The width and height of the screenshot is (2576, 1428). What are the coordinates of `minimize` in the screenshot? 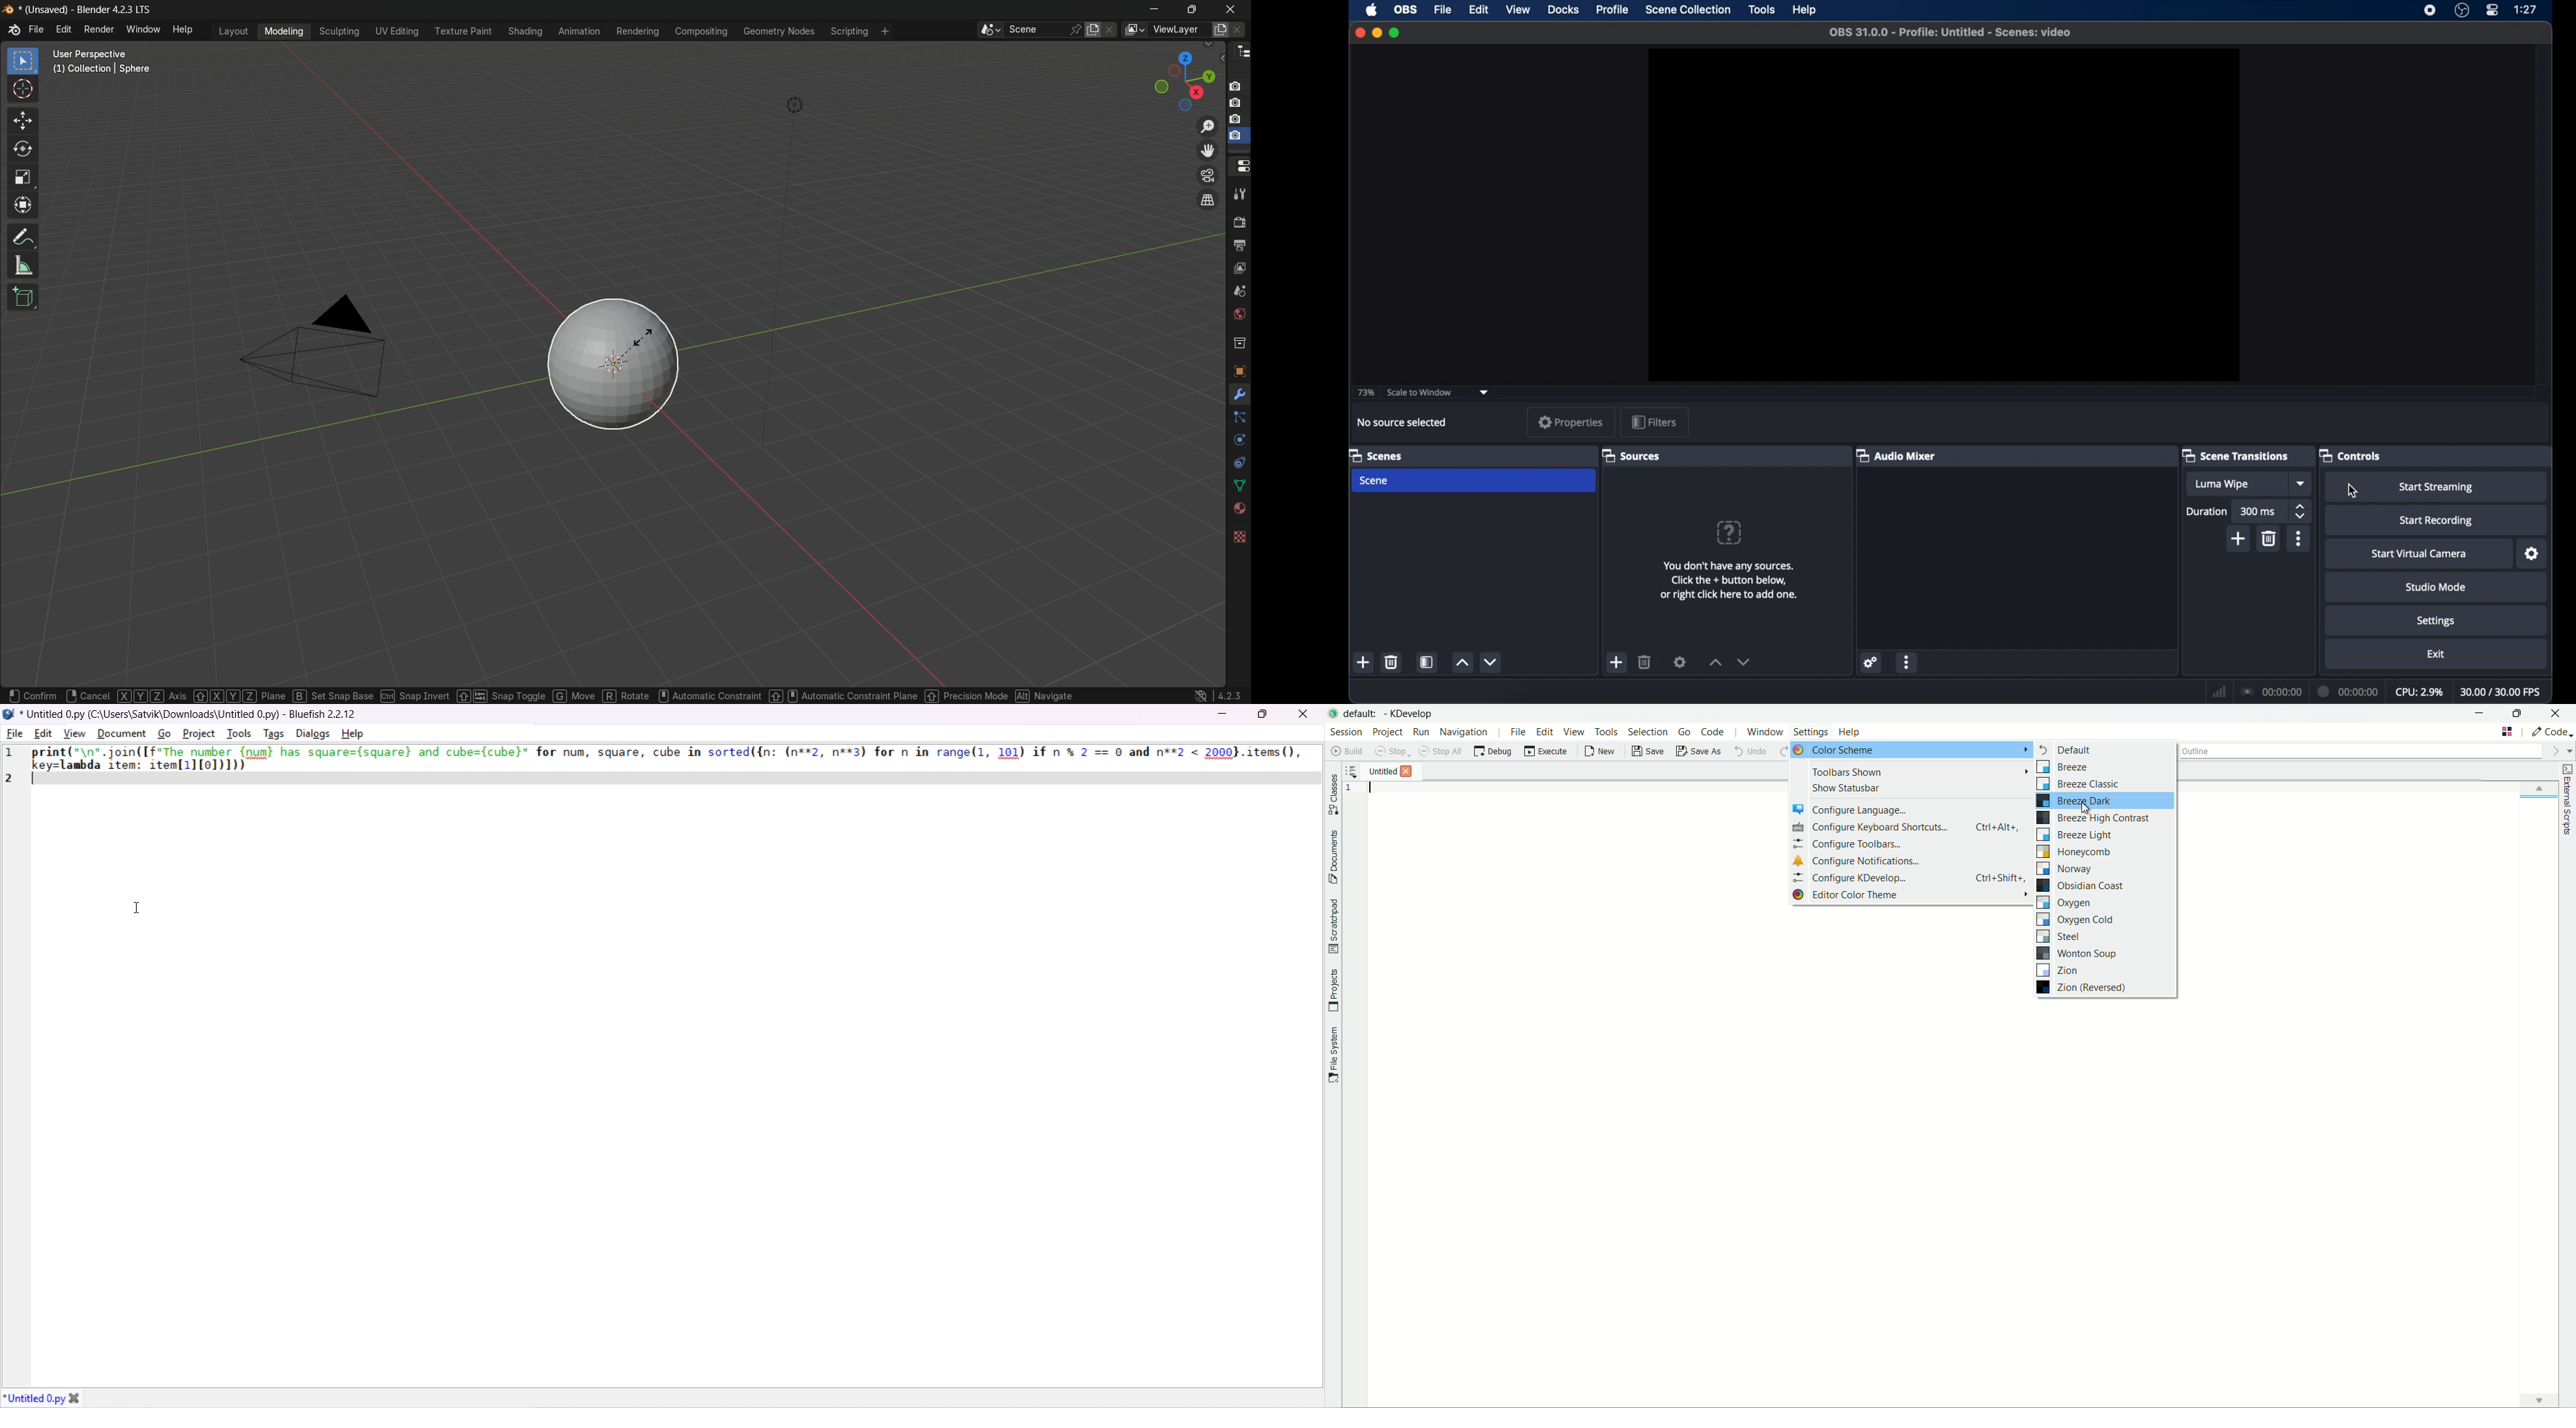 It's located at (1222, 713).